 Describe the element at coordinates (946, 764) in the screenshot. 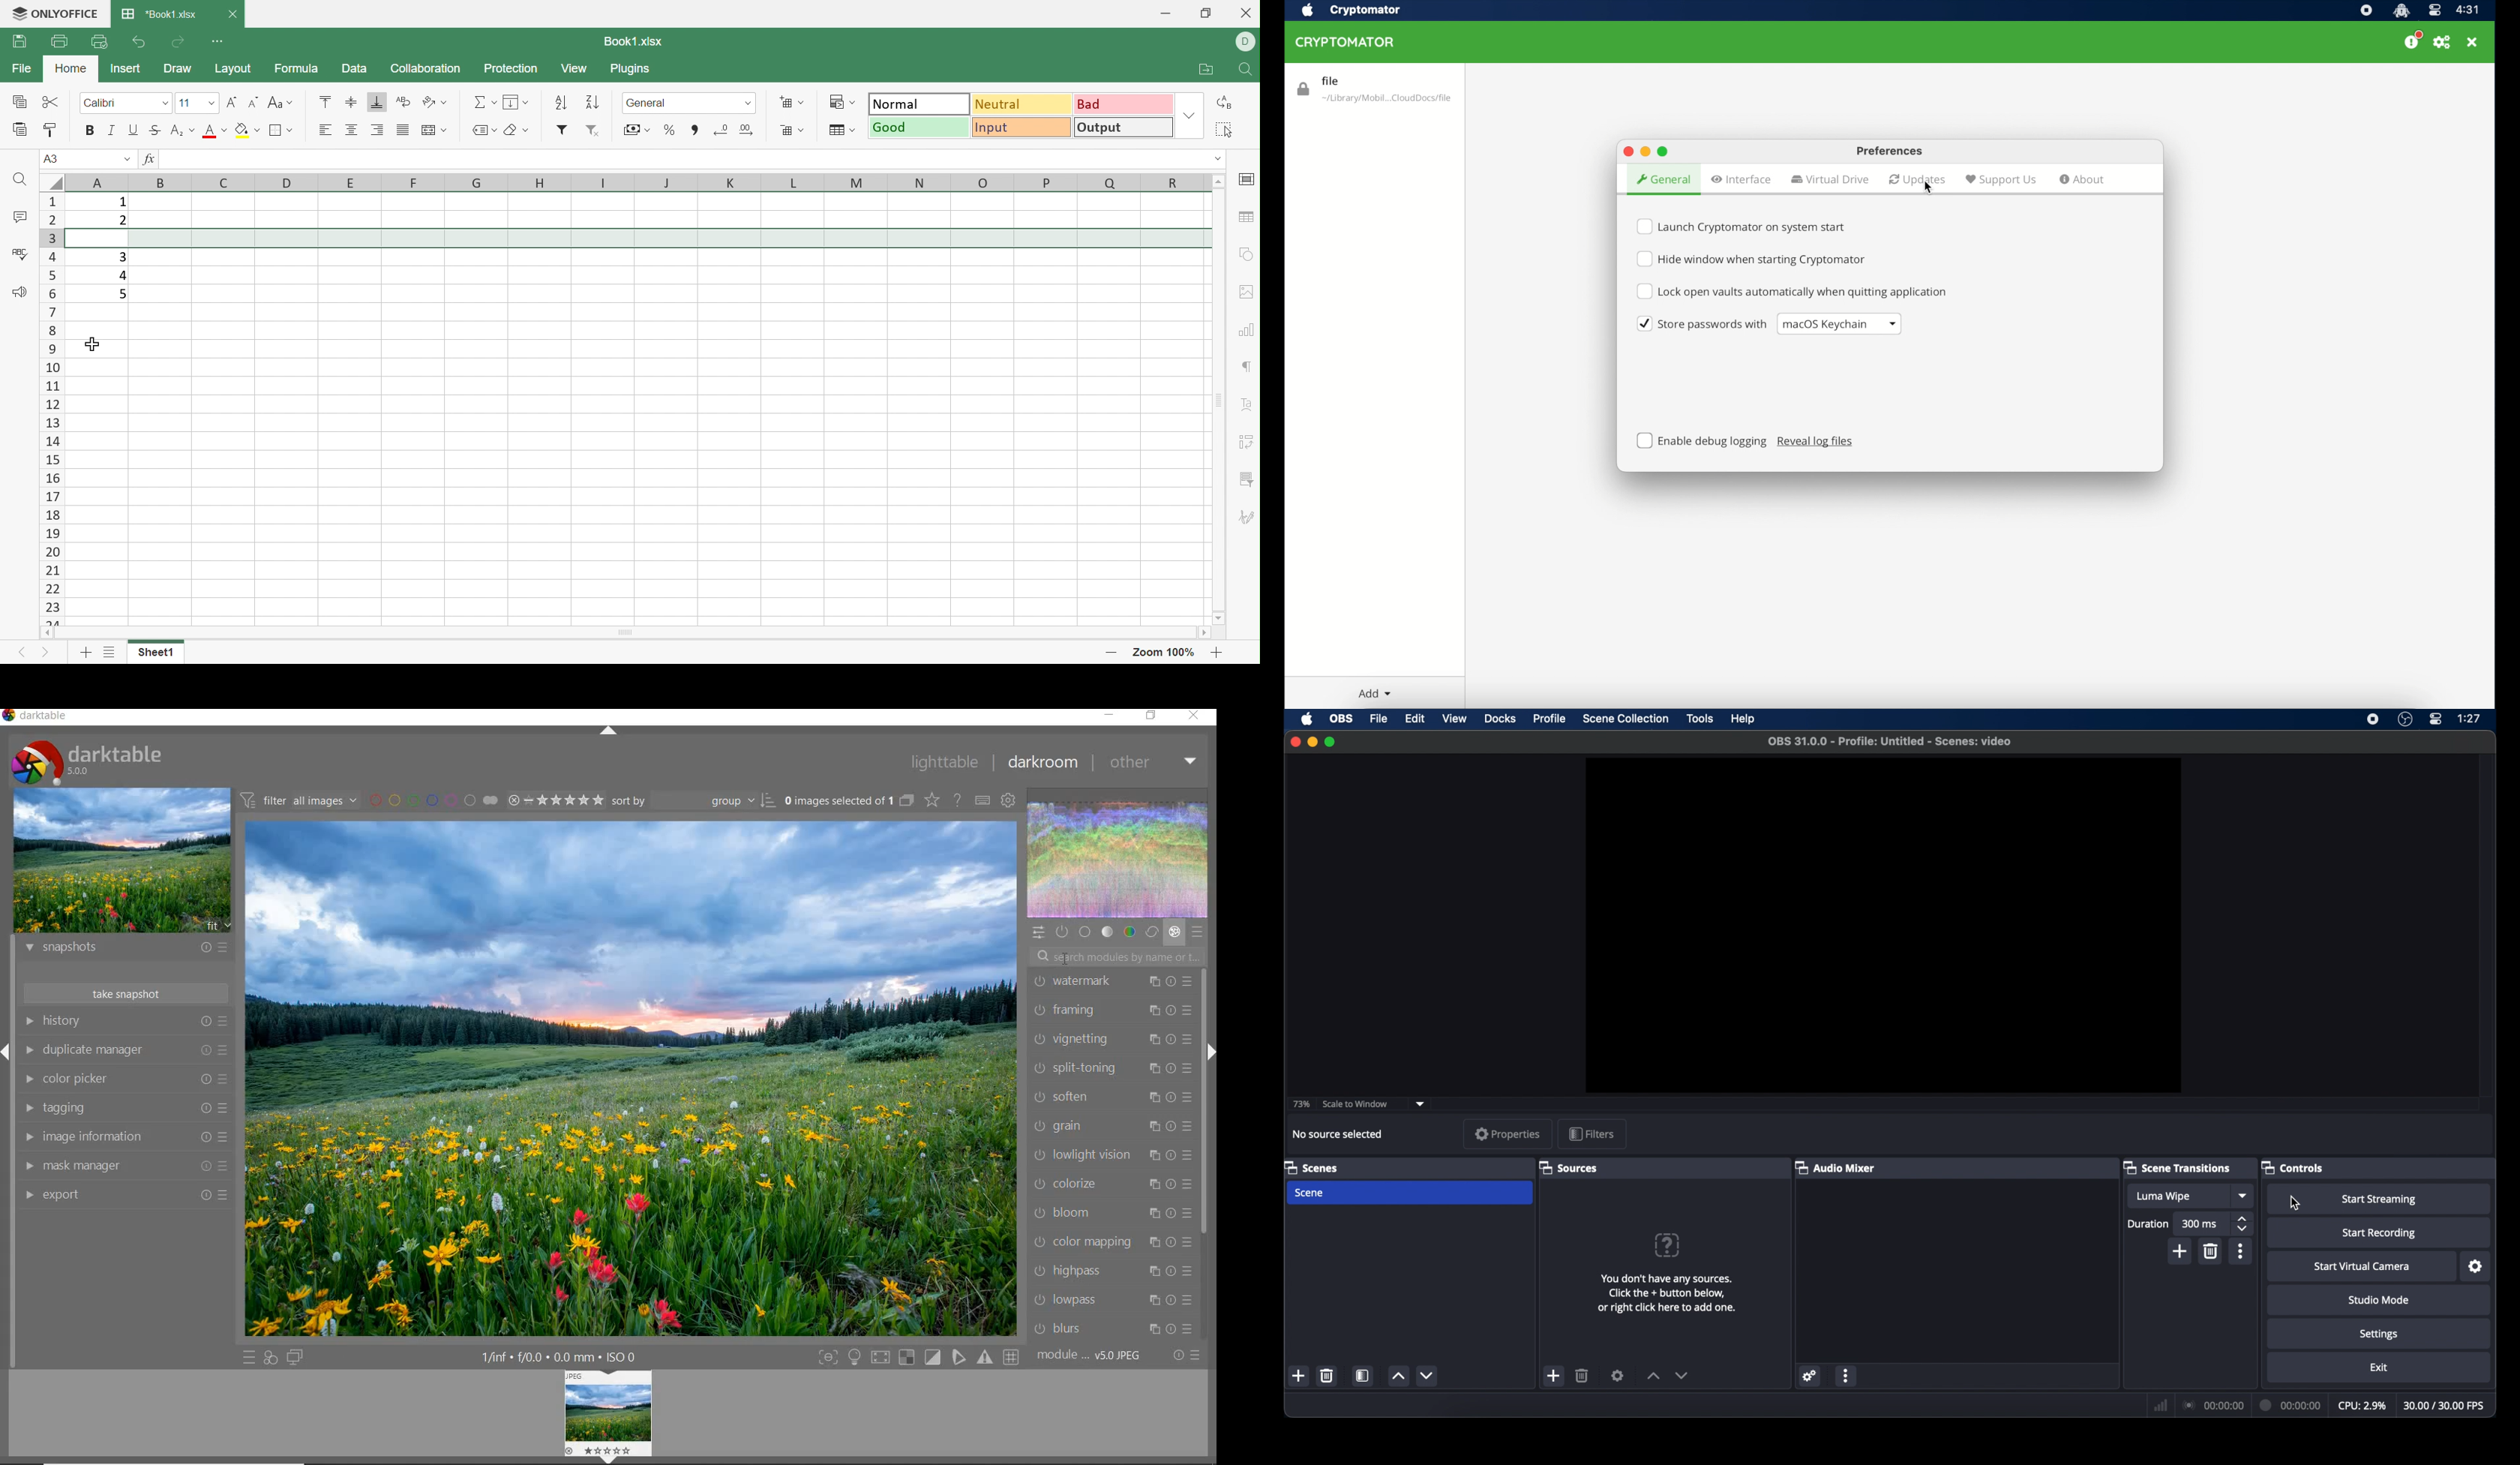

I see `lighttable` at that location.